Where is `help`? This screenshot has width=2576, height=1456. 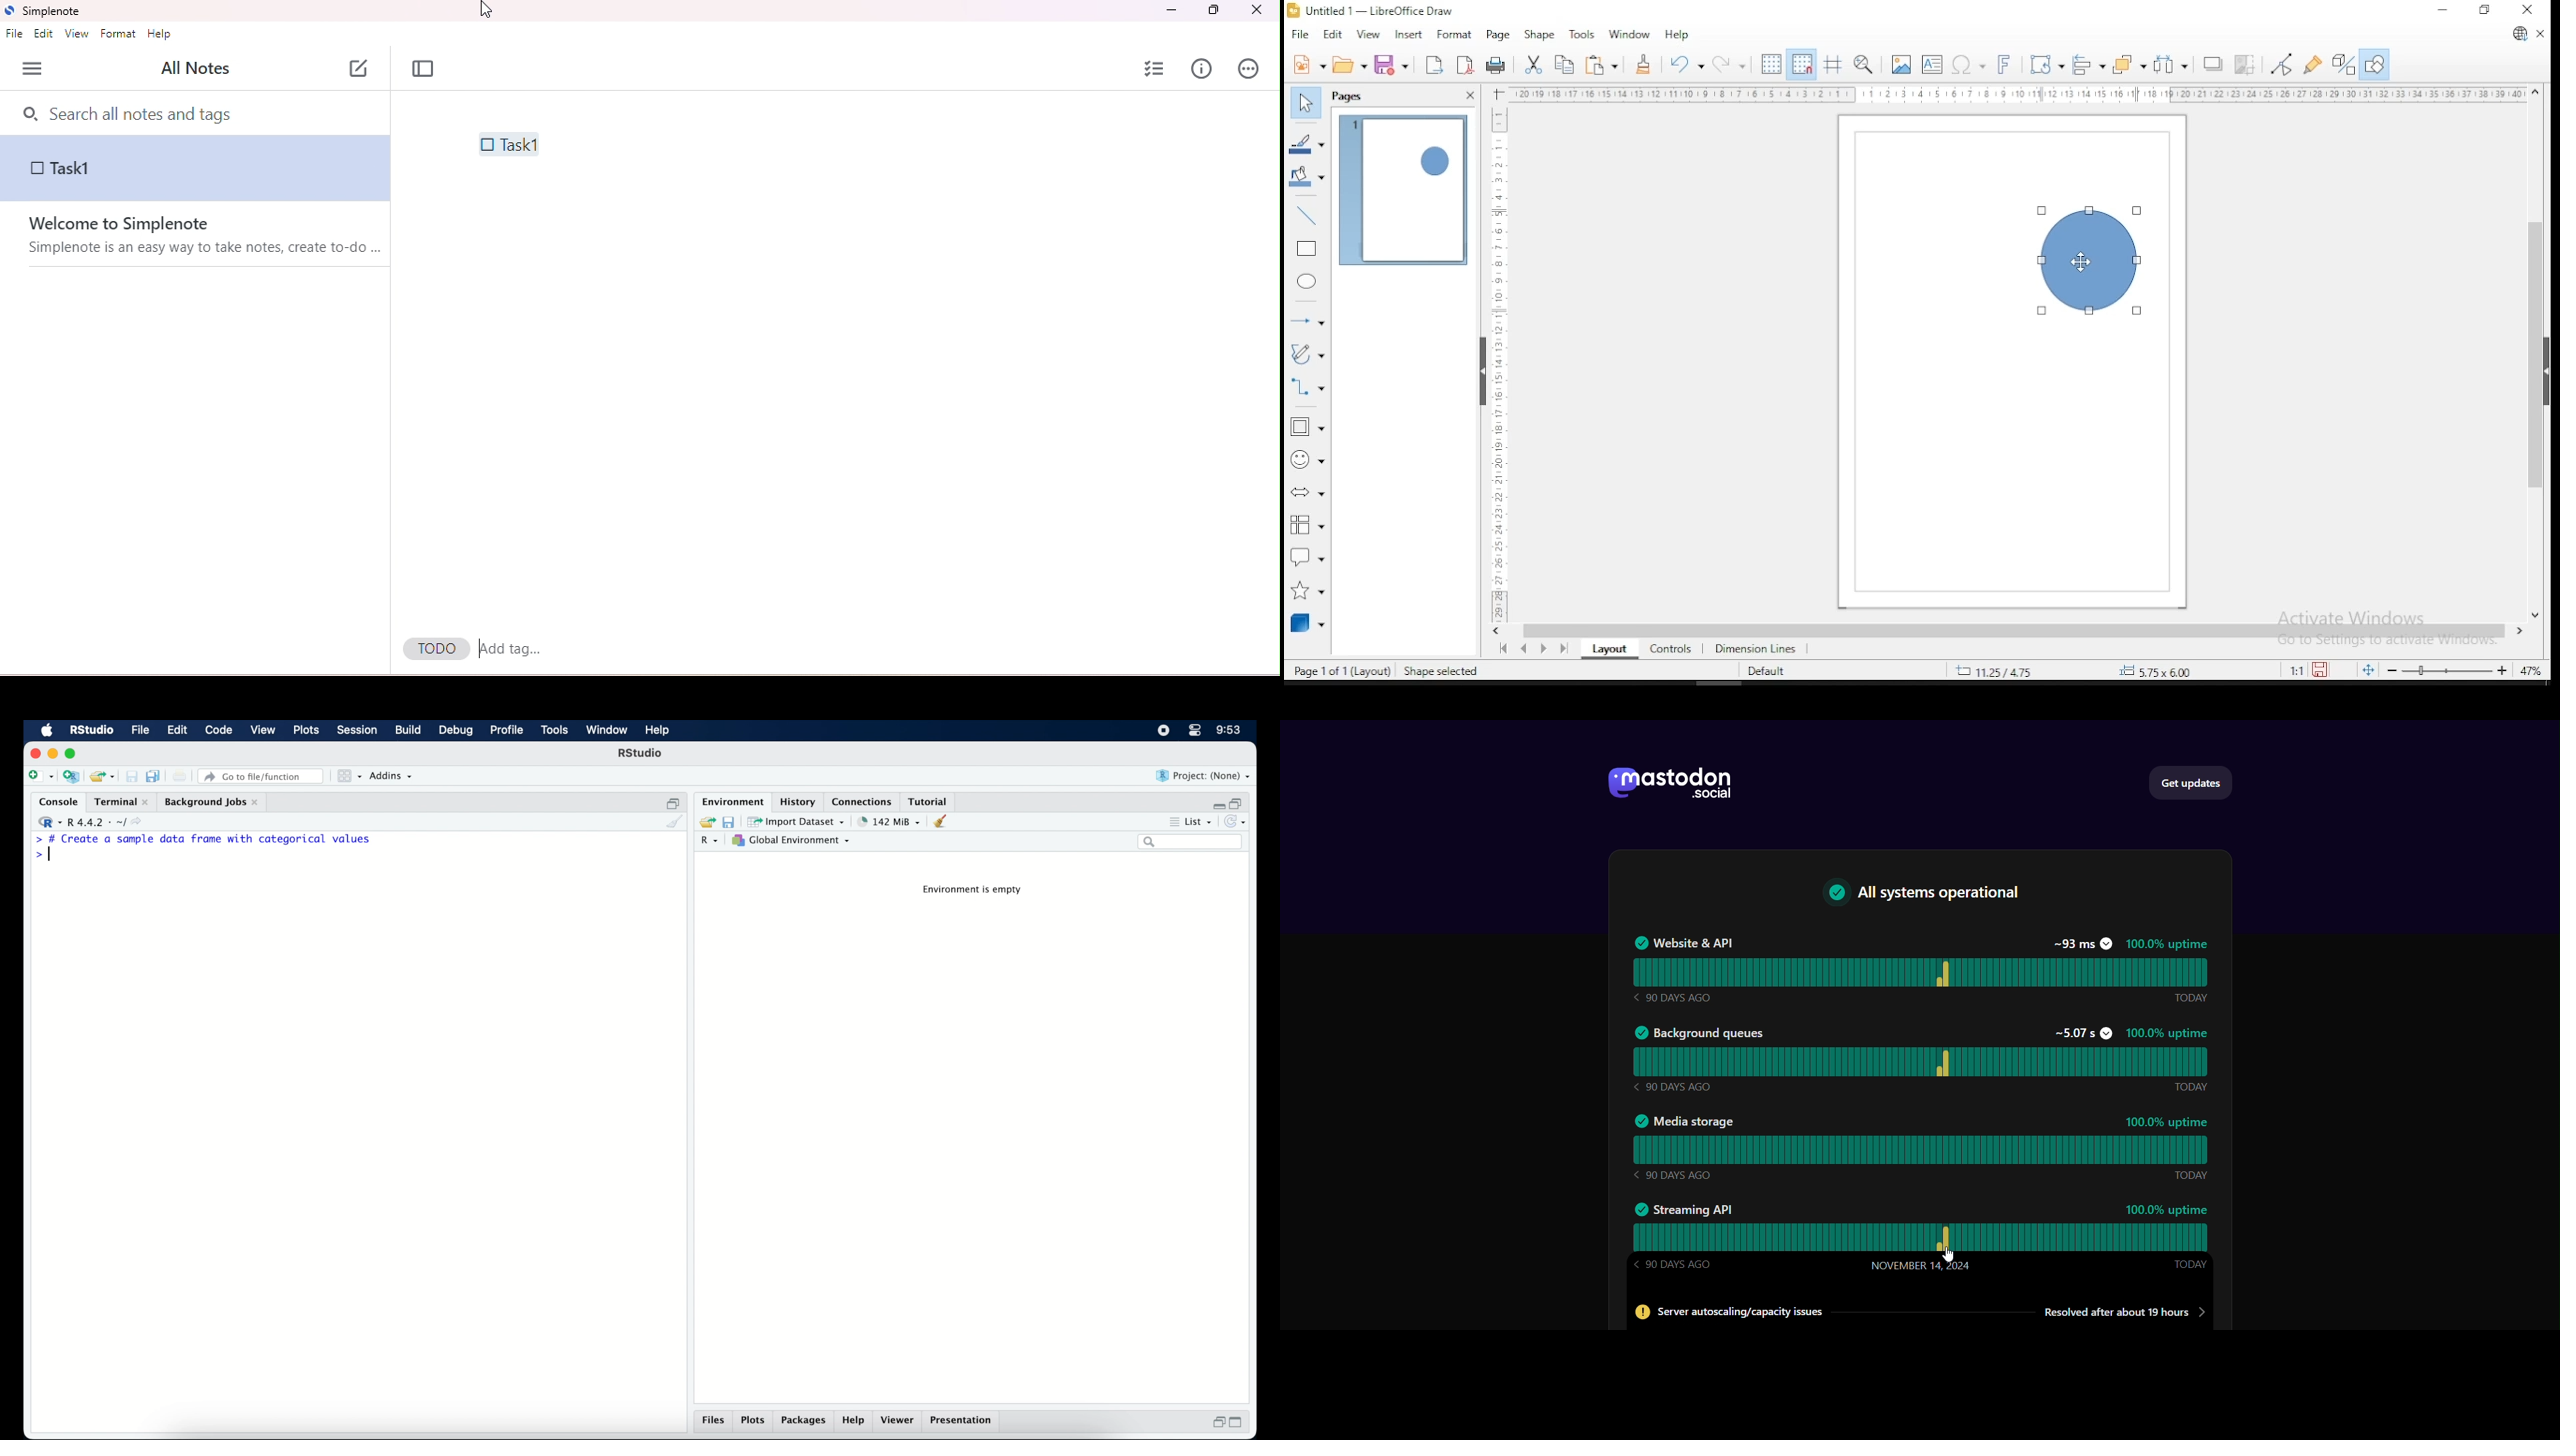 help is located at coordinates (855, 1421).